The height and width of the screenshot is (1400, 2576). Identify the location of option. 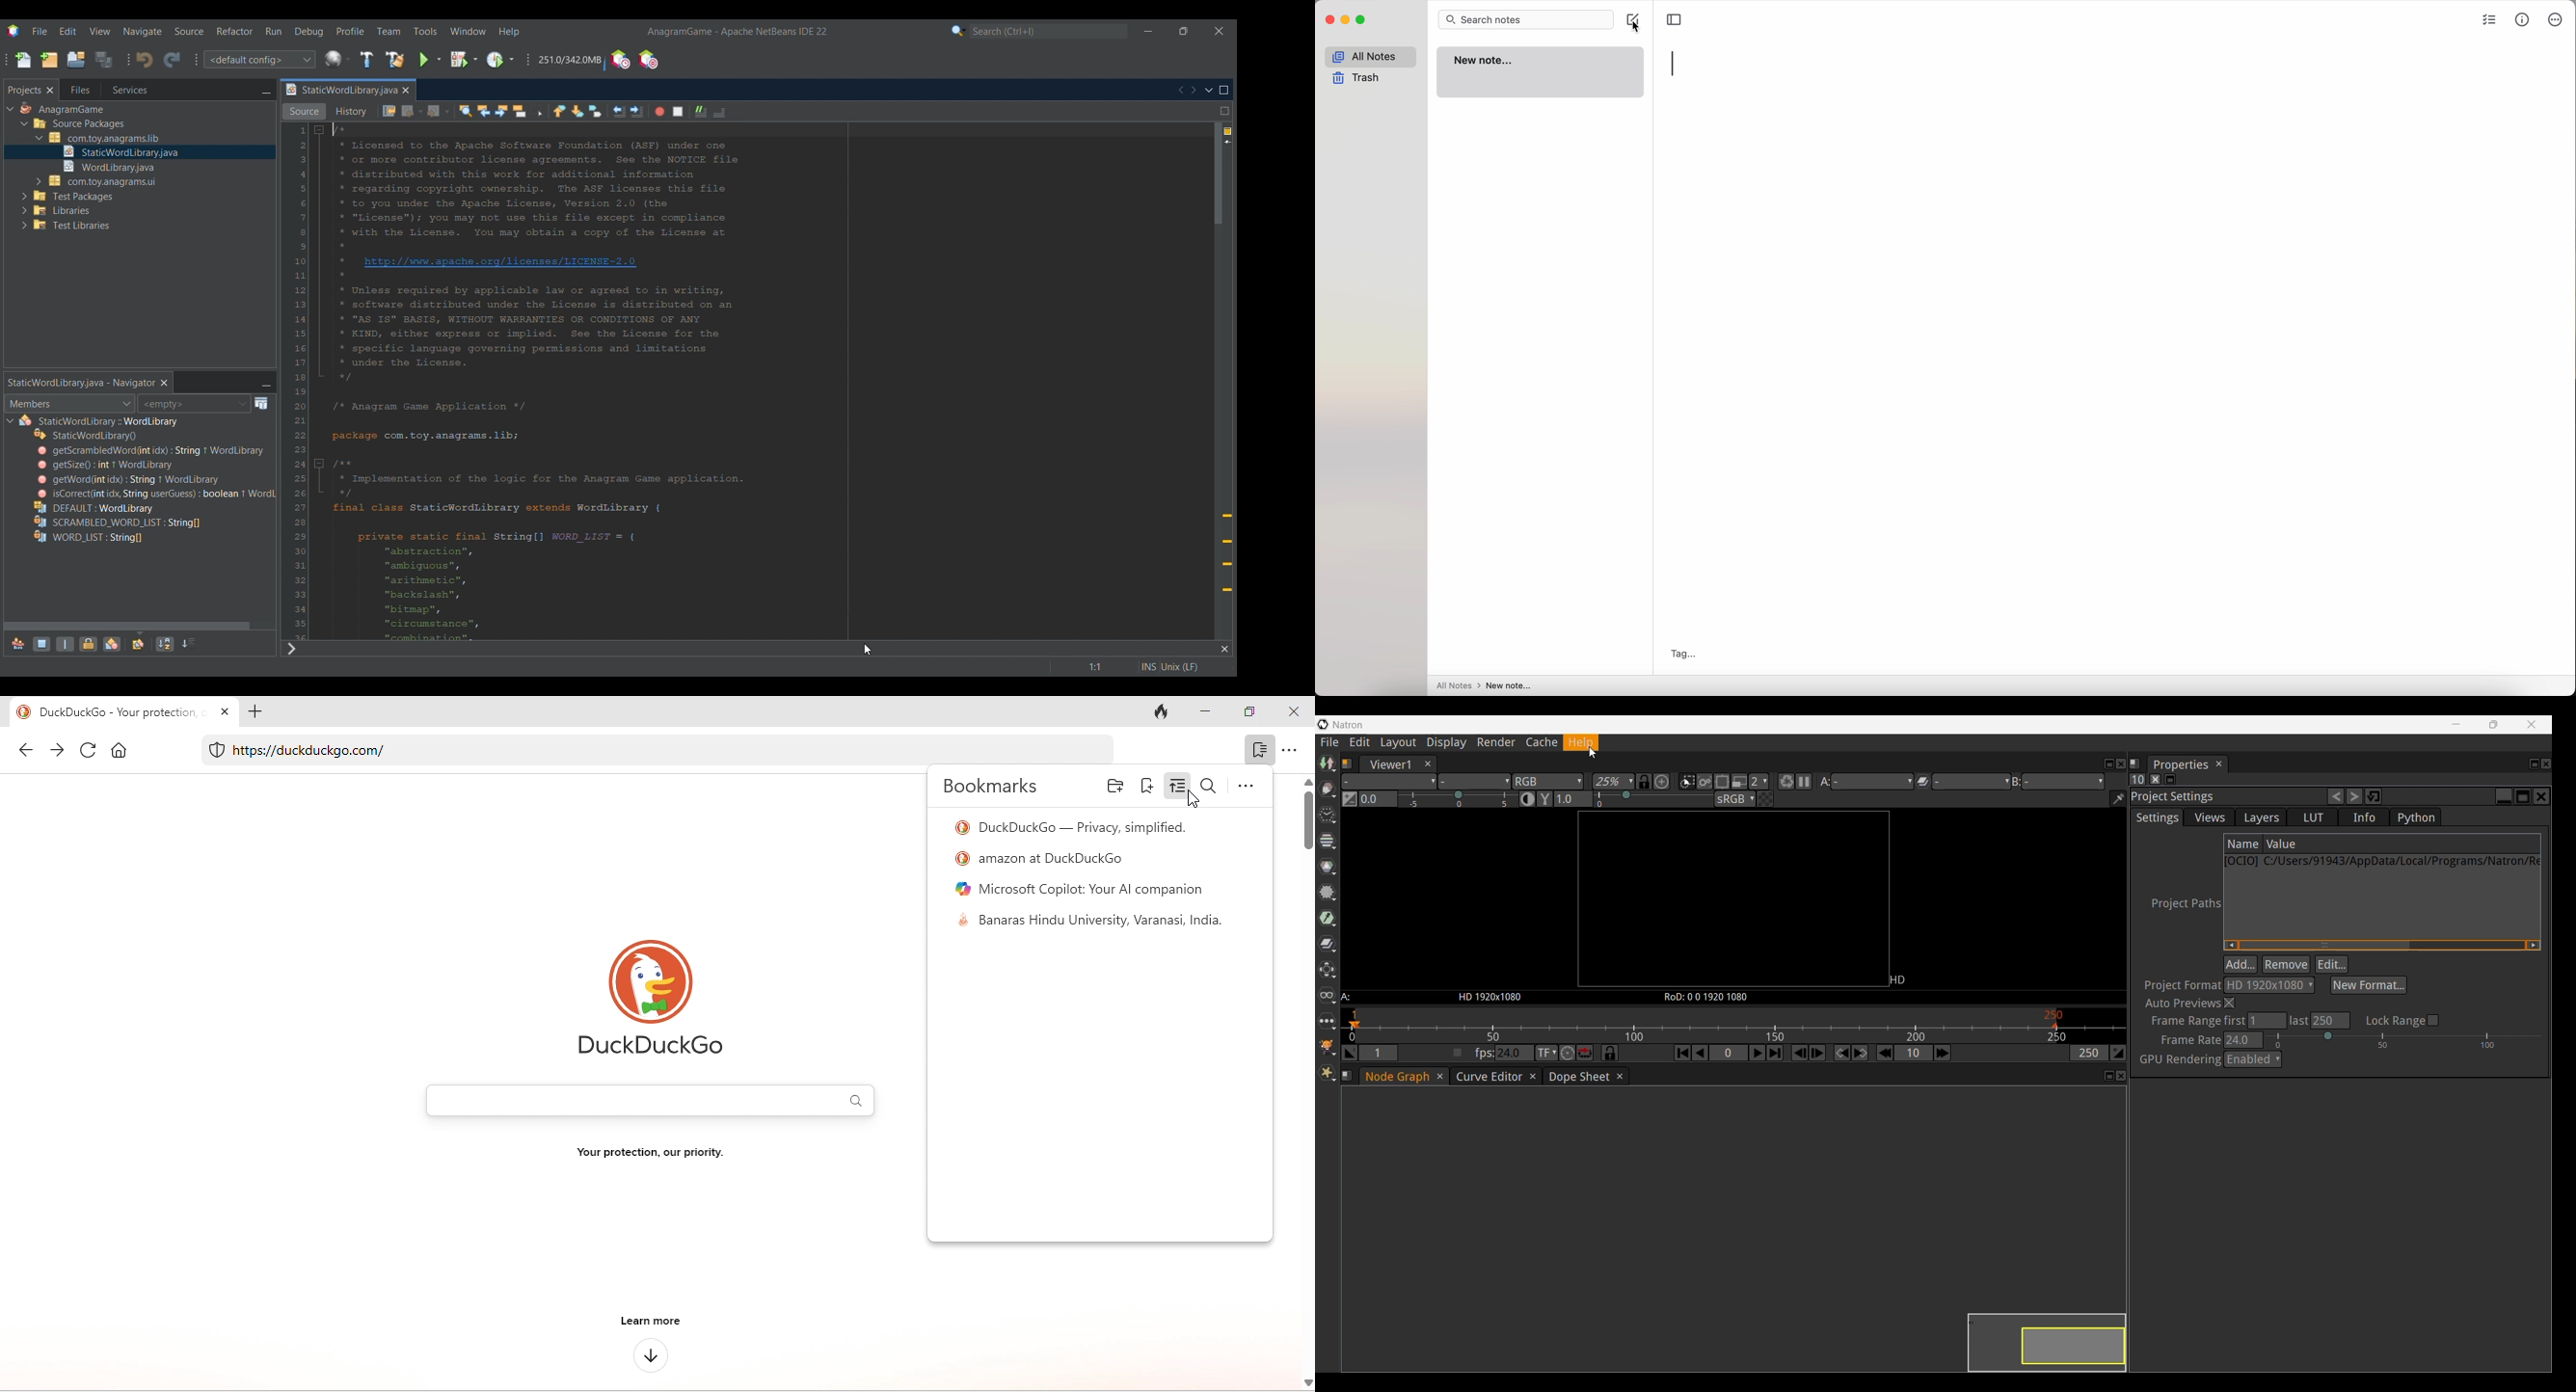
(1291, 750).